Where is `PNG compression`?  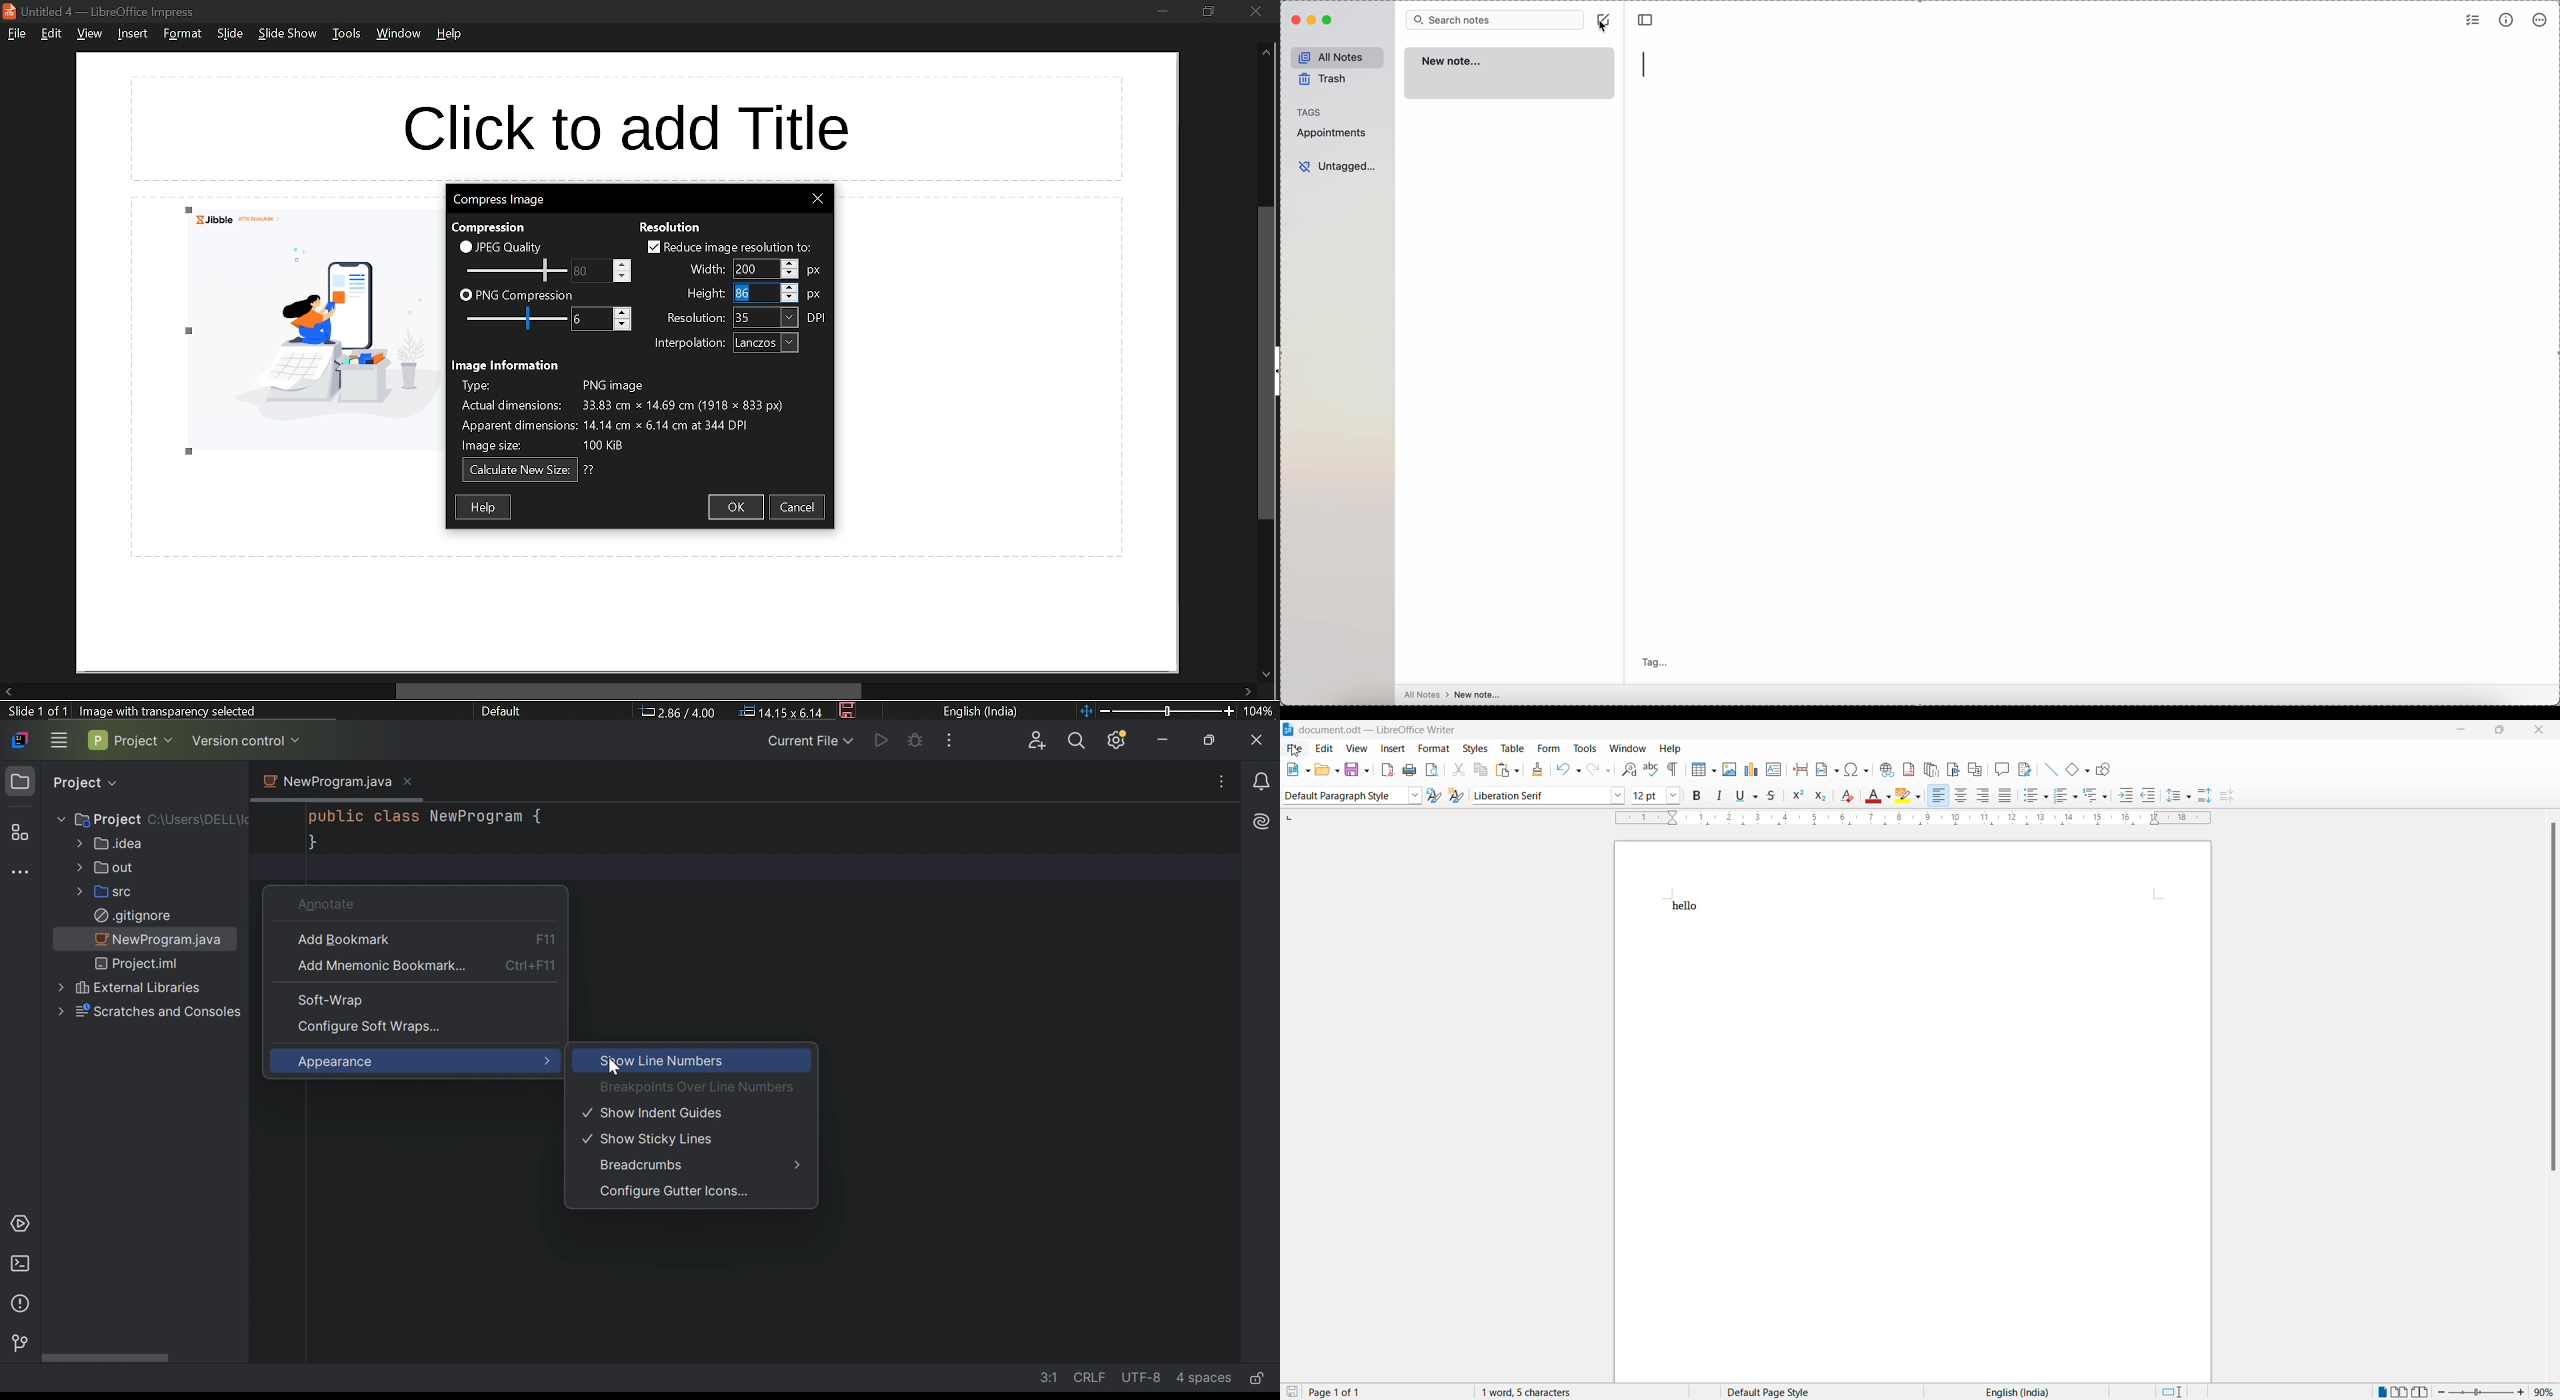
PNG compression is located at coordinates (516, 296).